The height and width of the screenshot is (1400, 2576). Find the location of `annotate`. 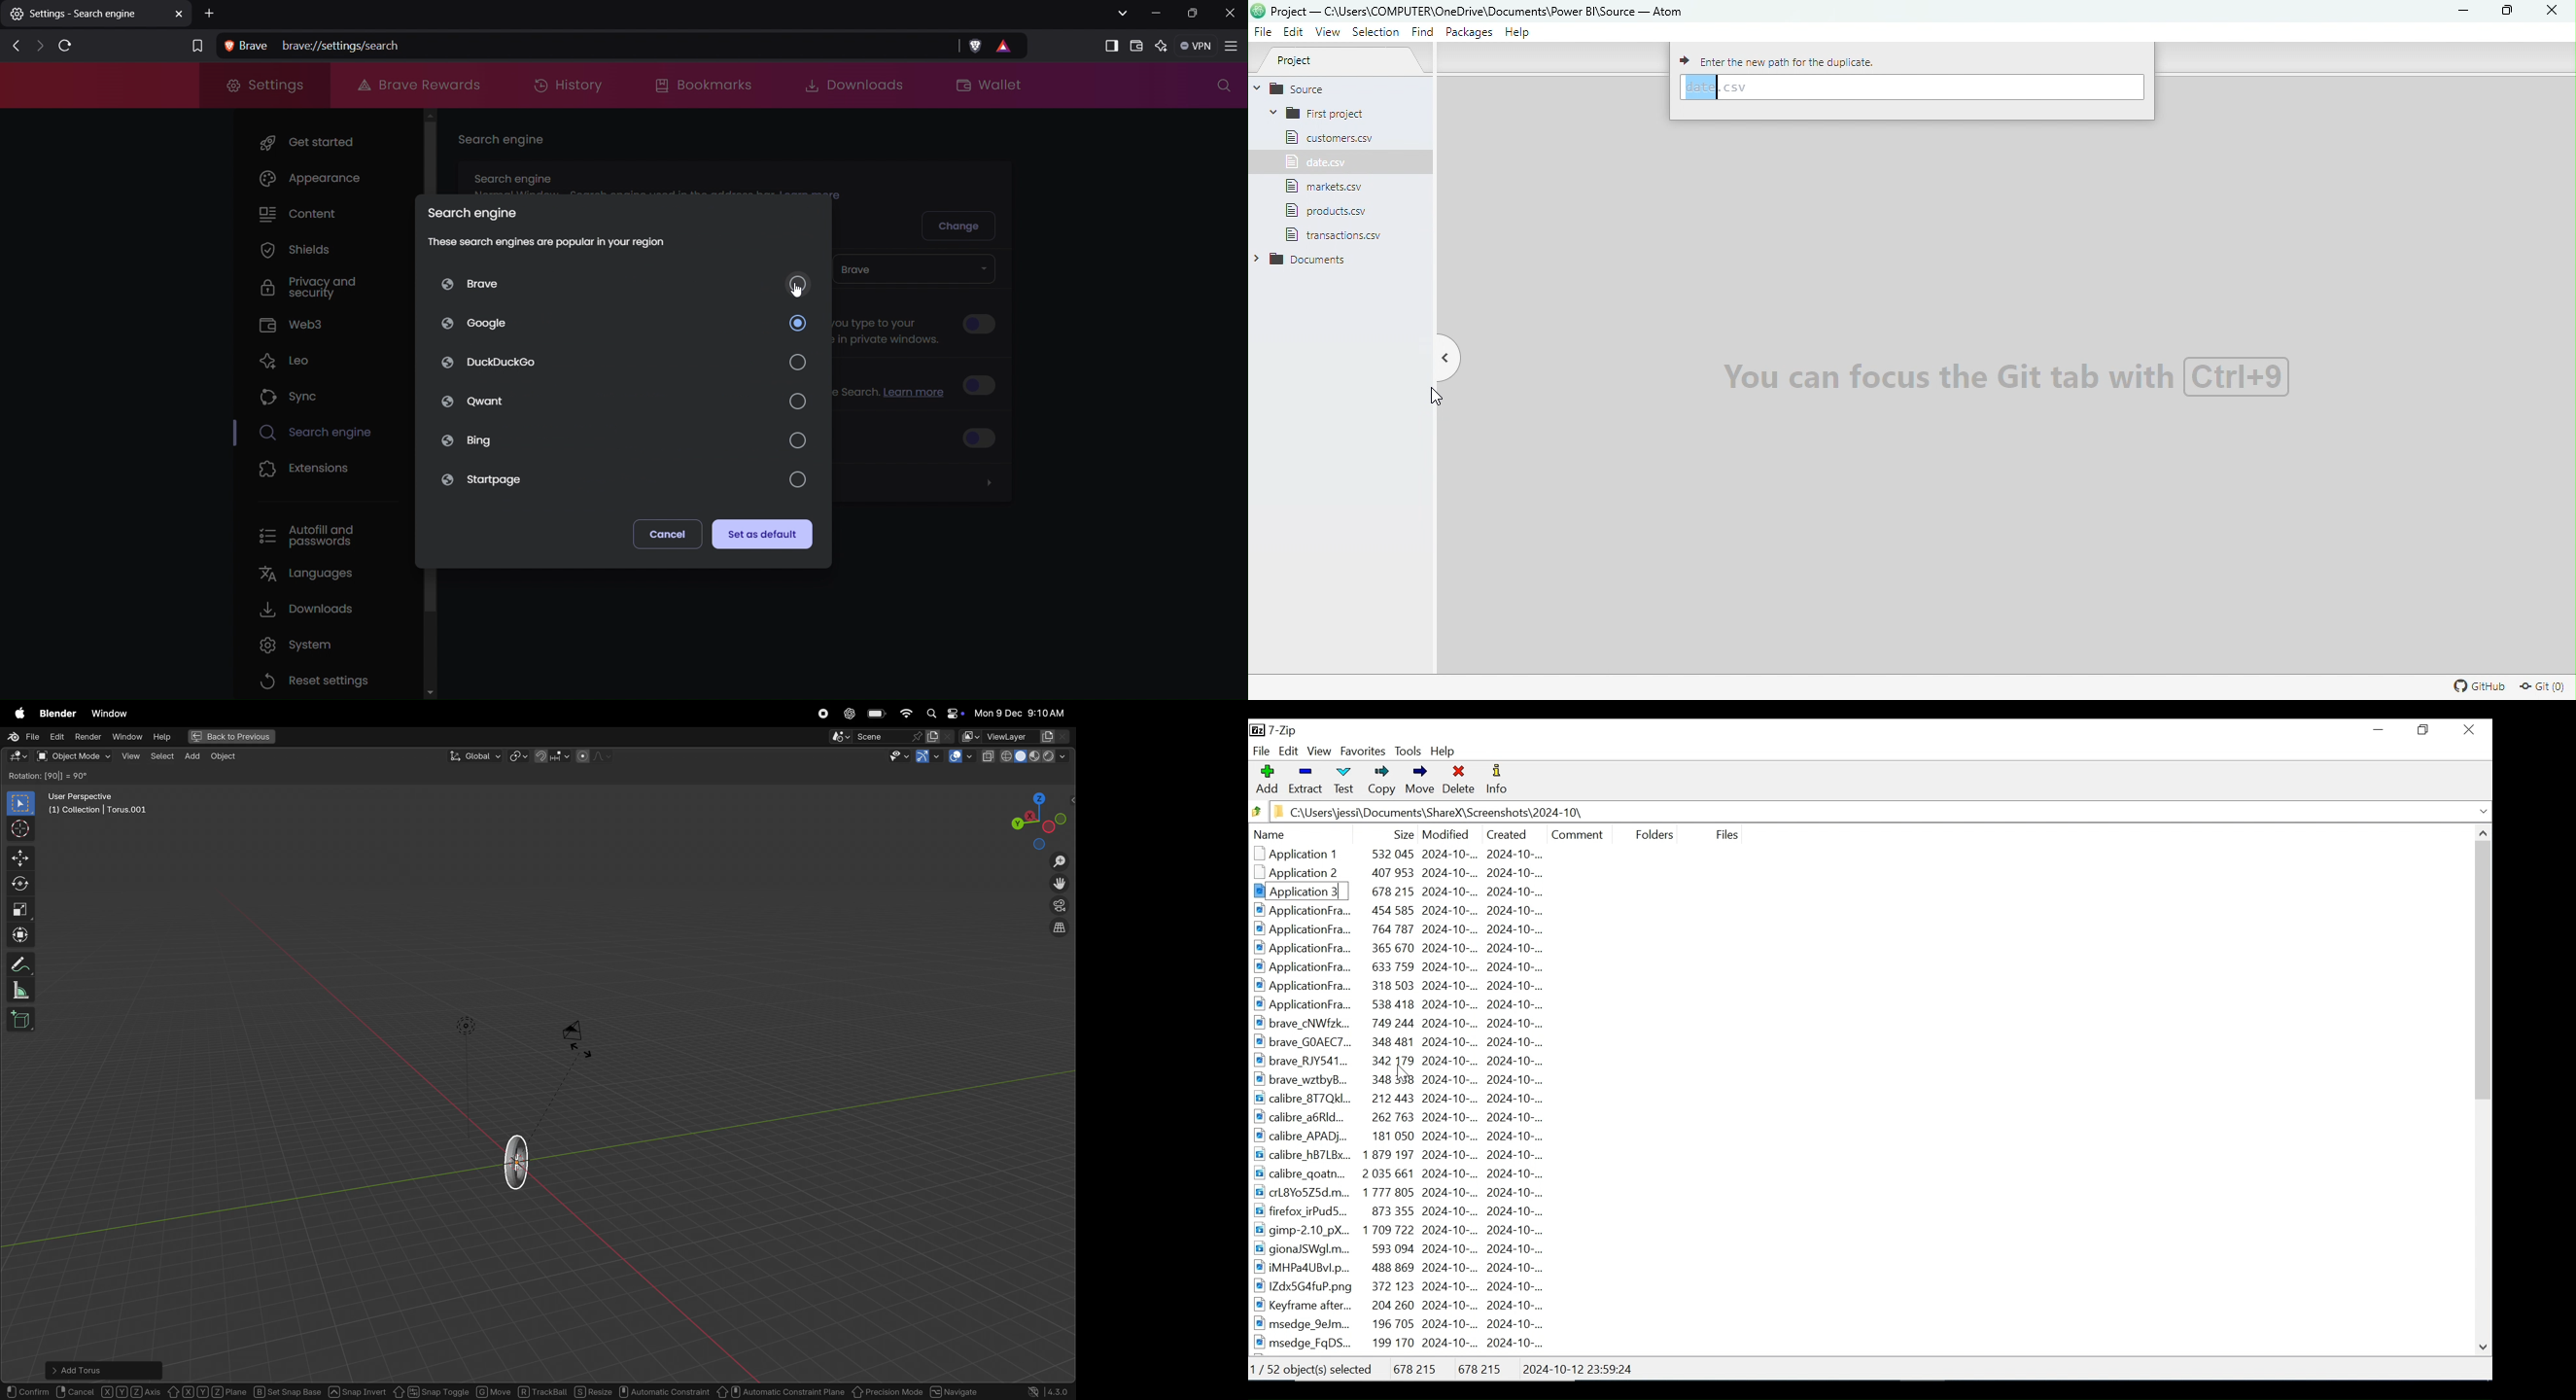

annotate is located at coordinates (22, 962).